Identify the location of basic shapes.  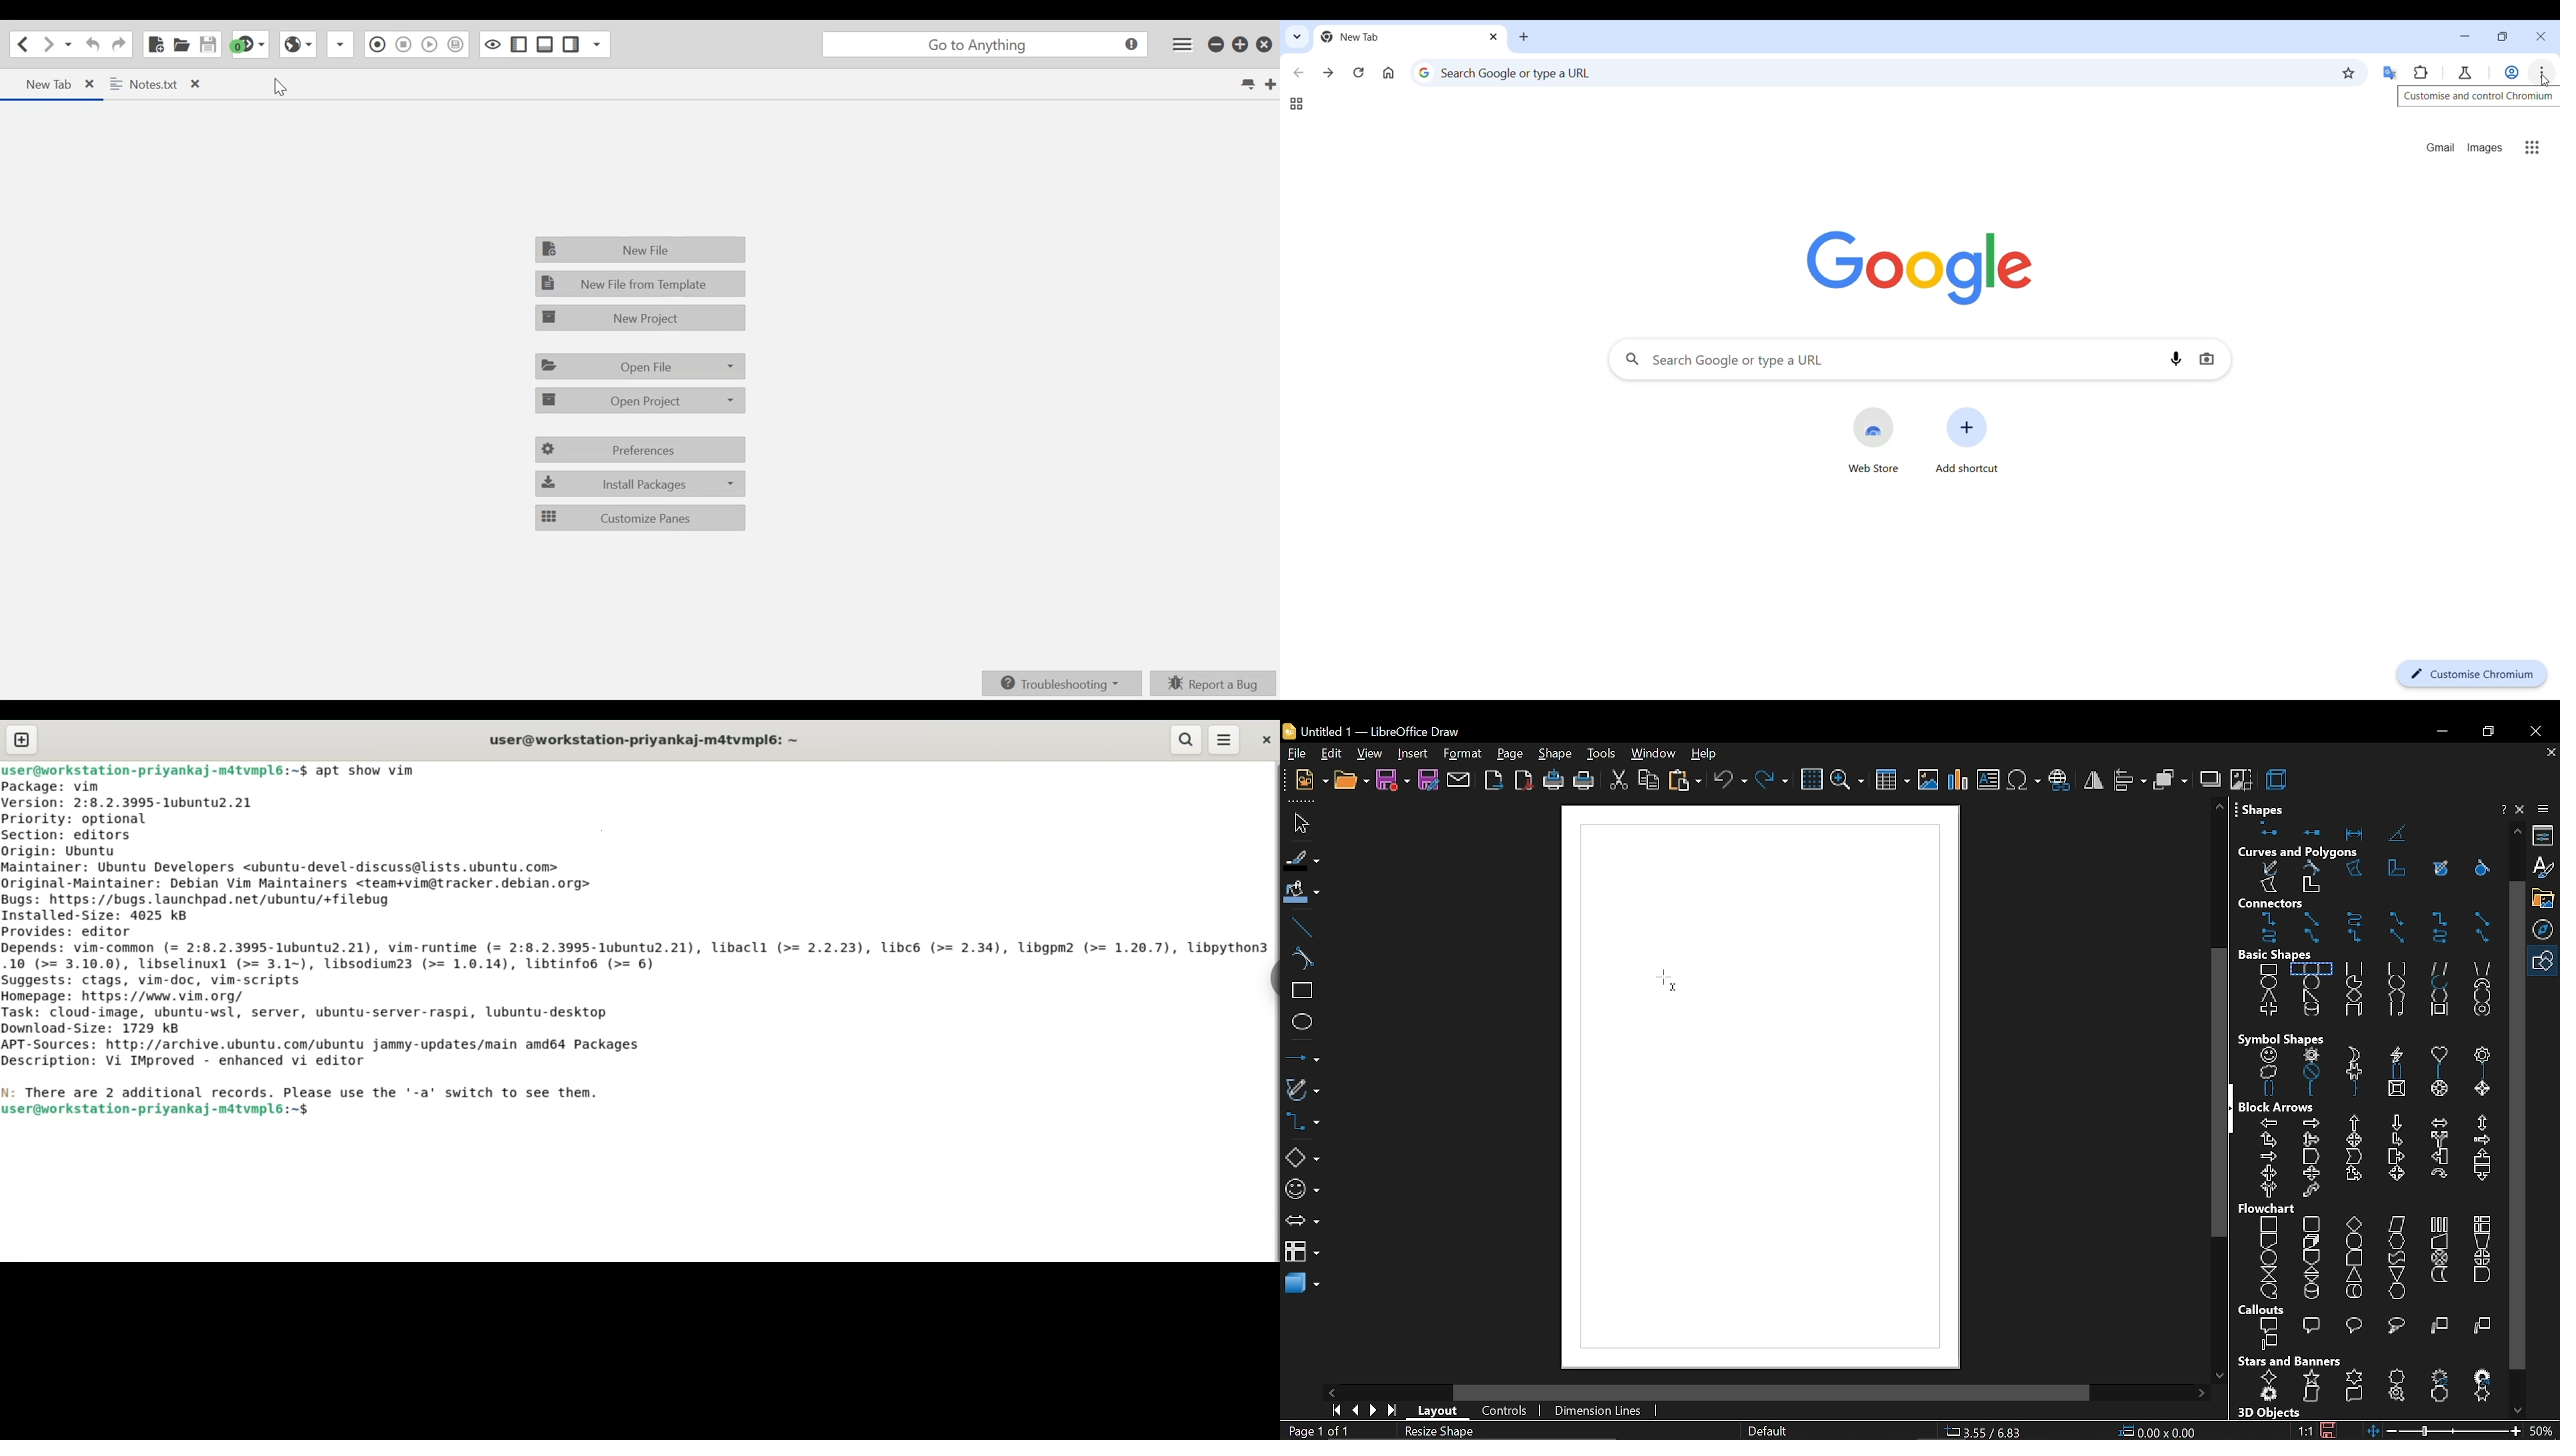
(2372, 993).